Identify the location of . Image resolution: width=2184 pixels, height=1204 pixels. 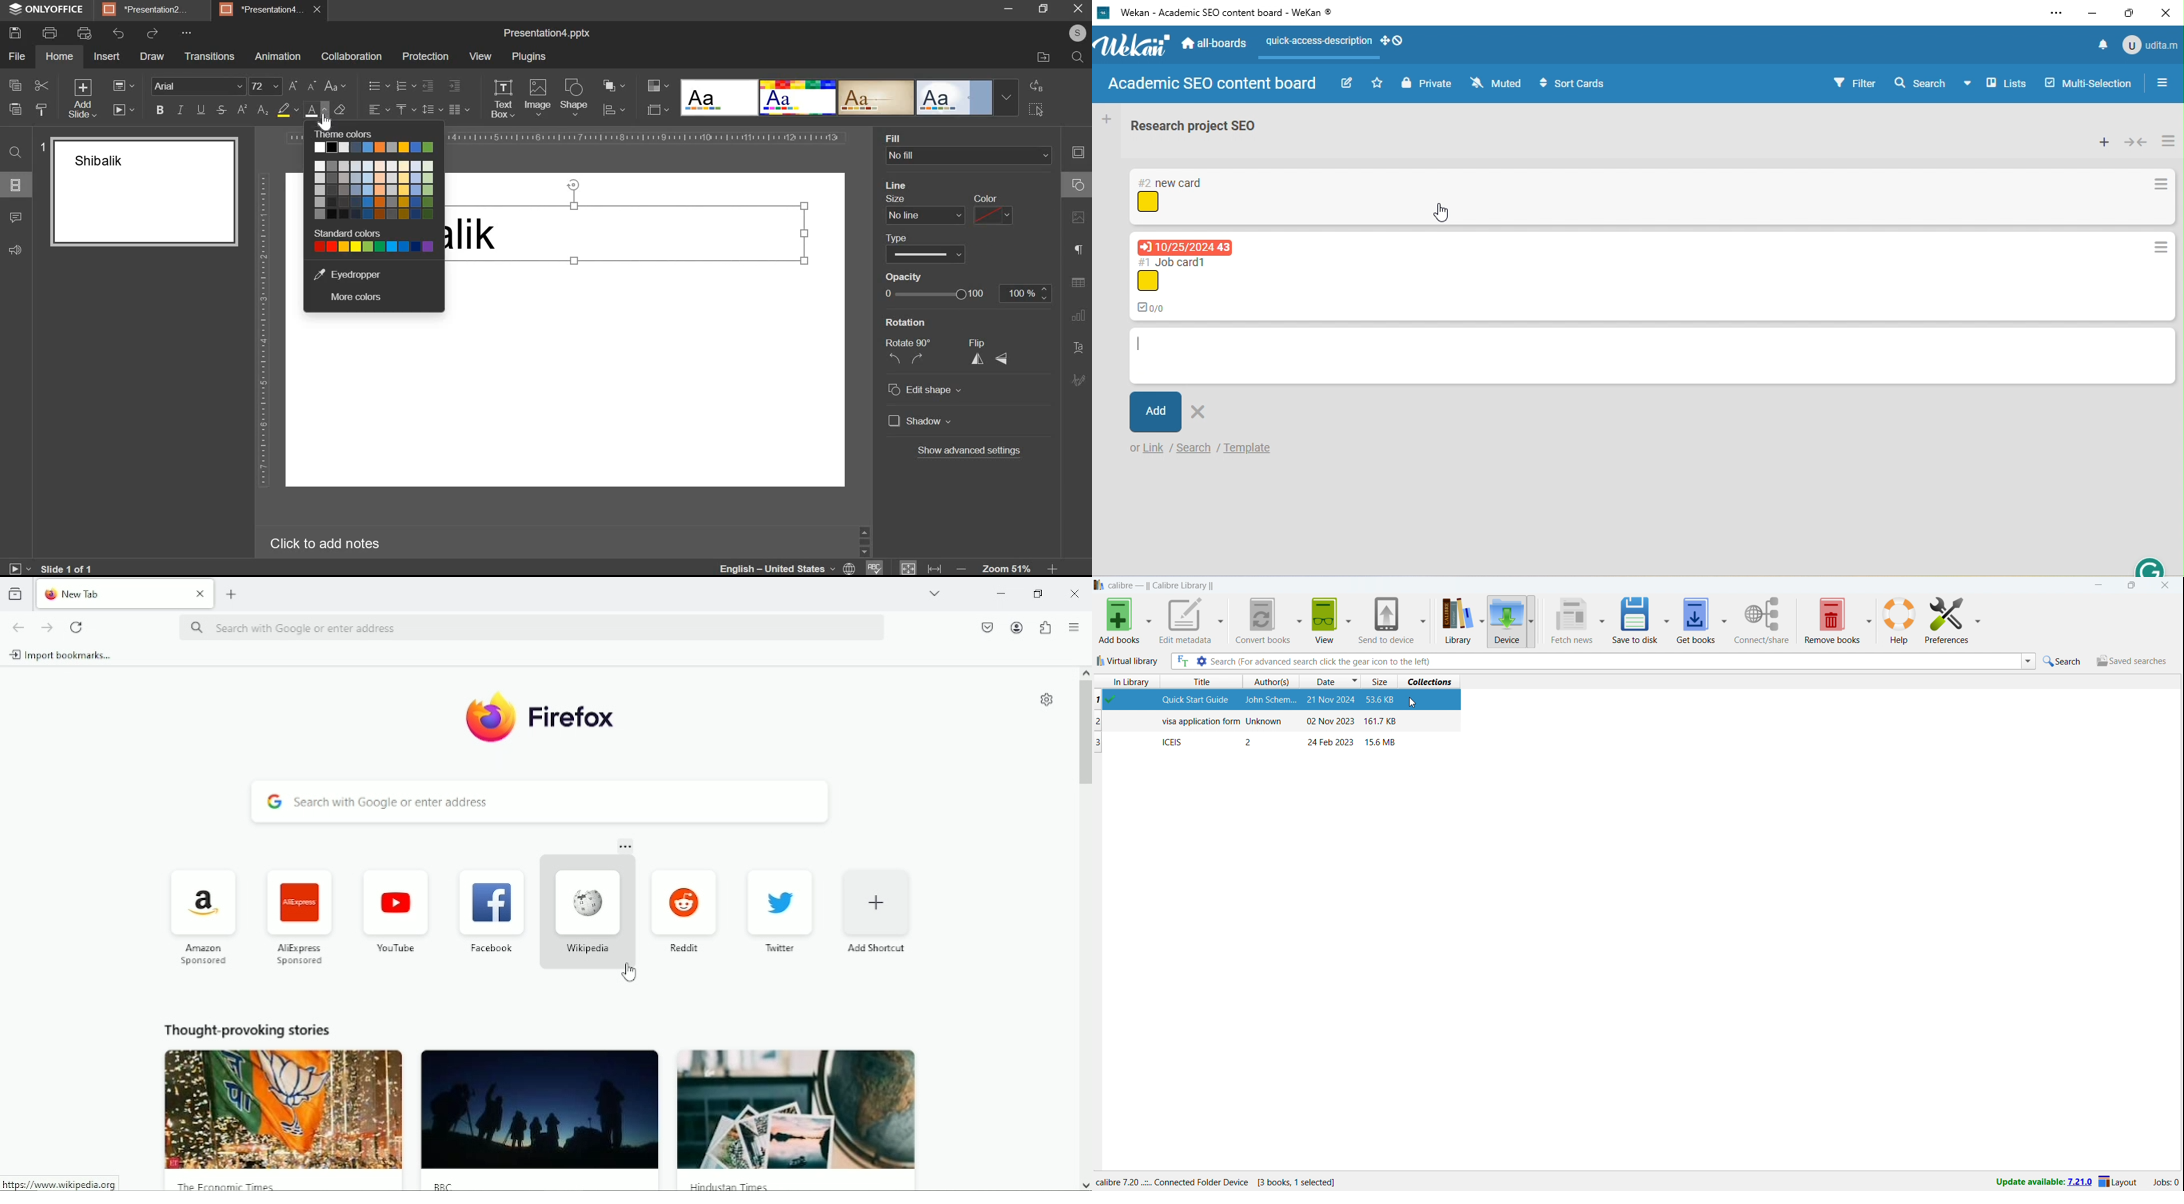
(1077, 383).